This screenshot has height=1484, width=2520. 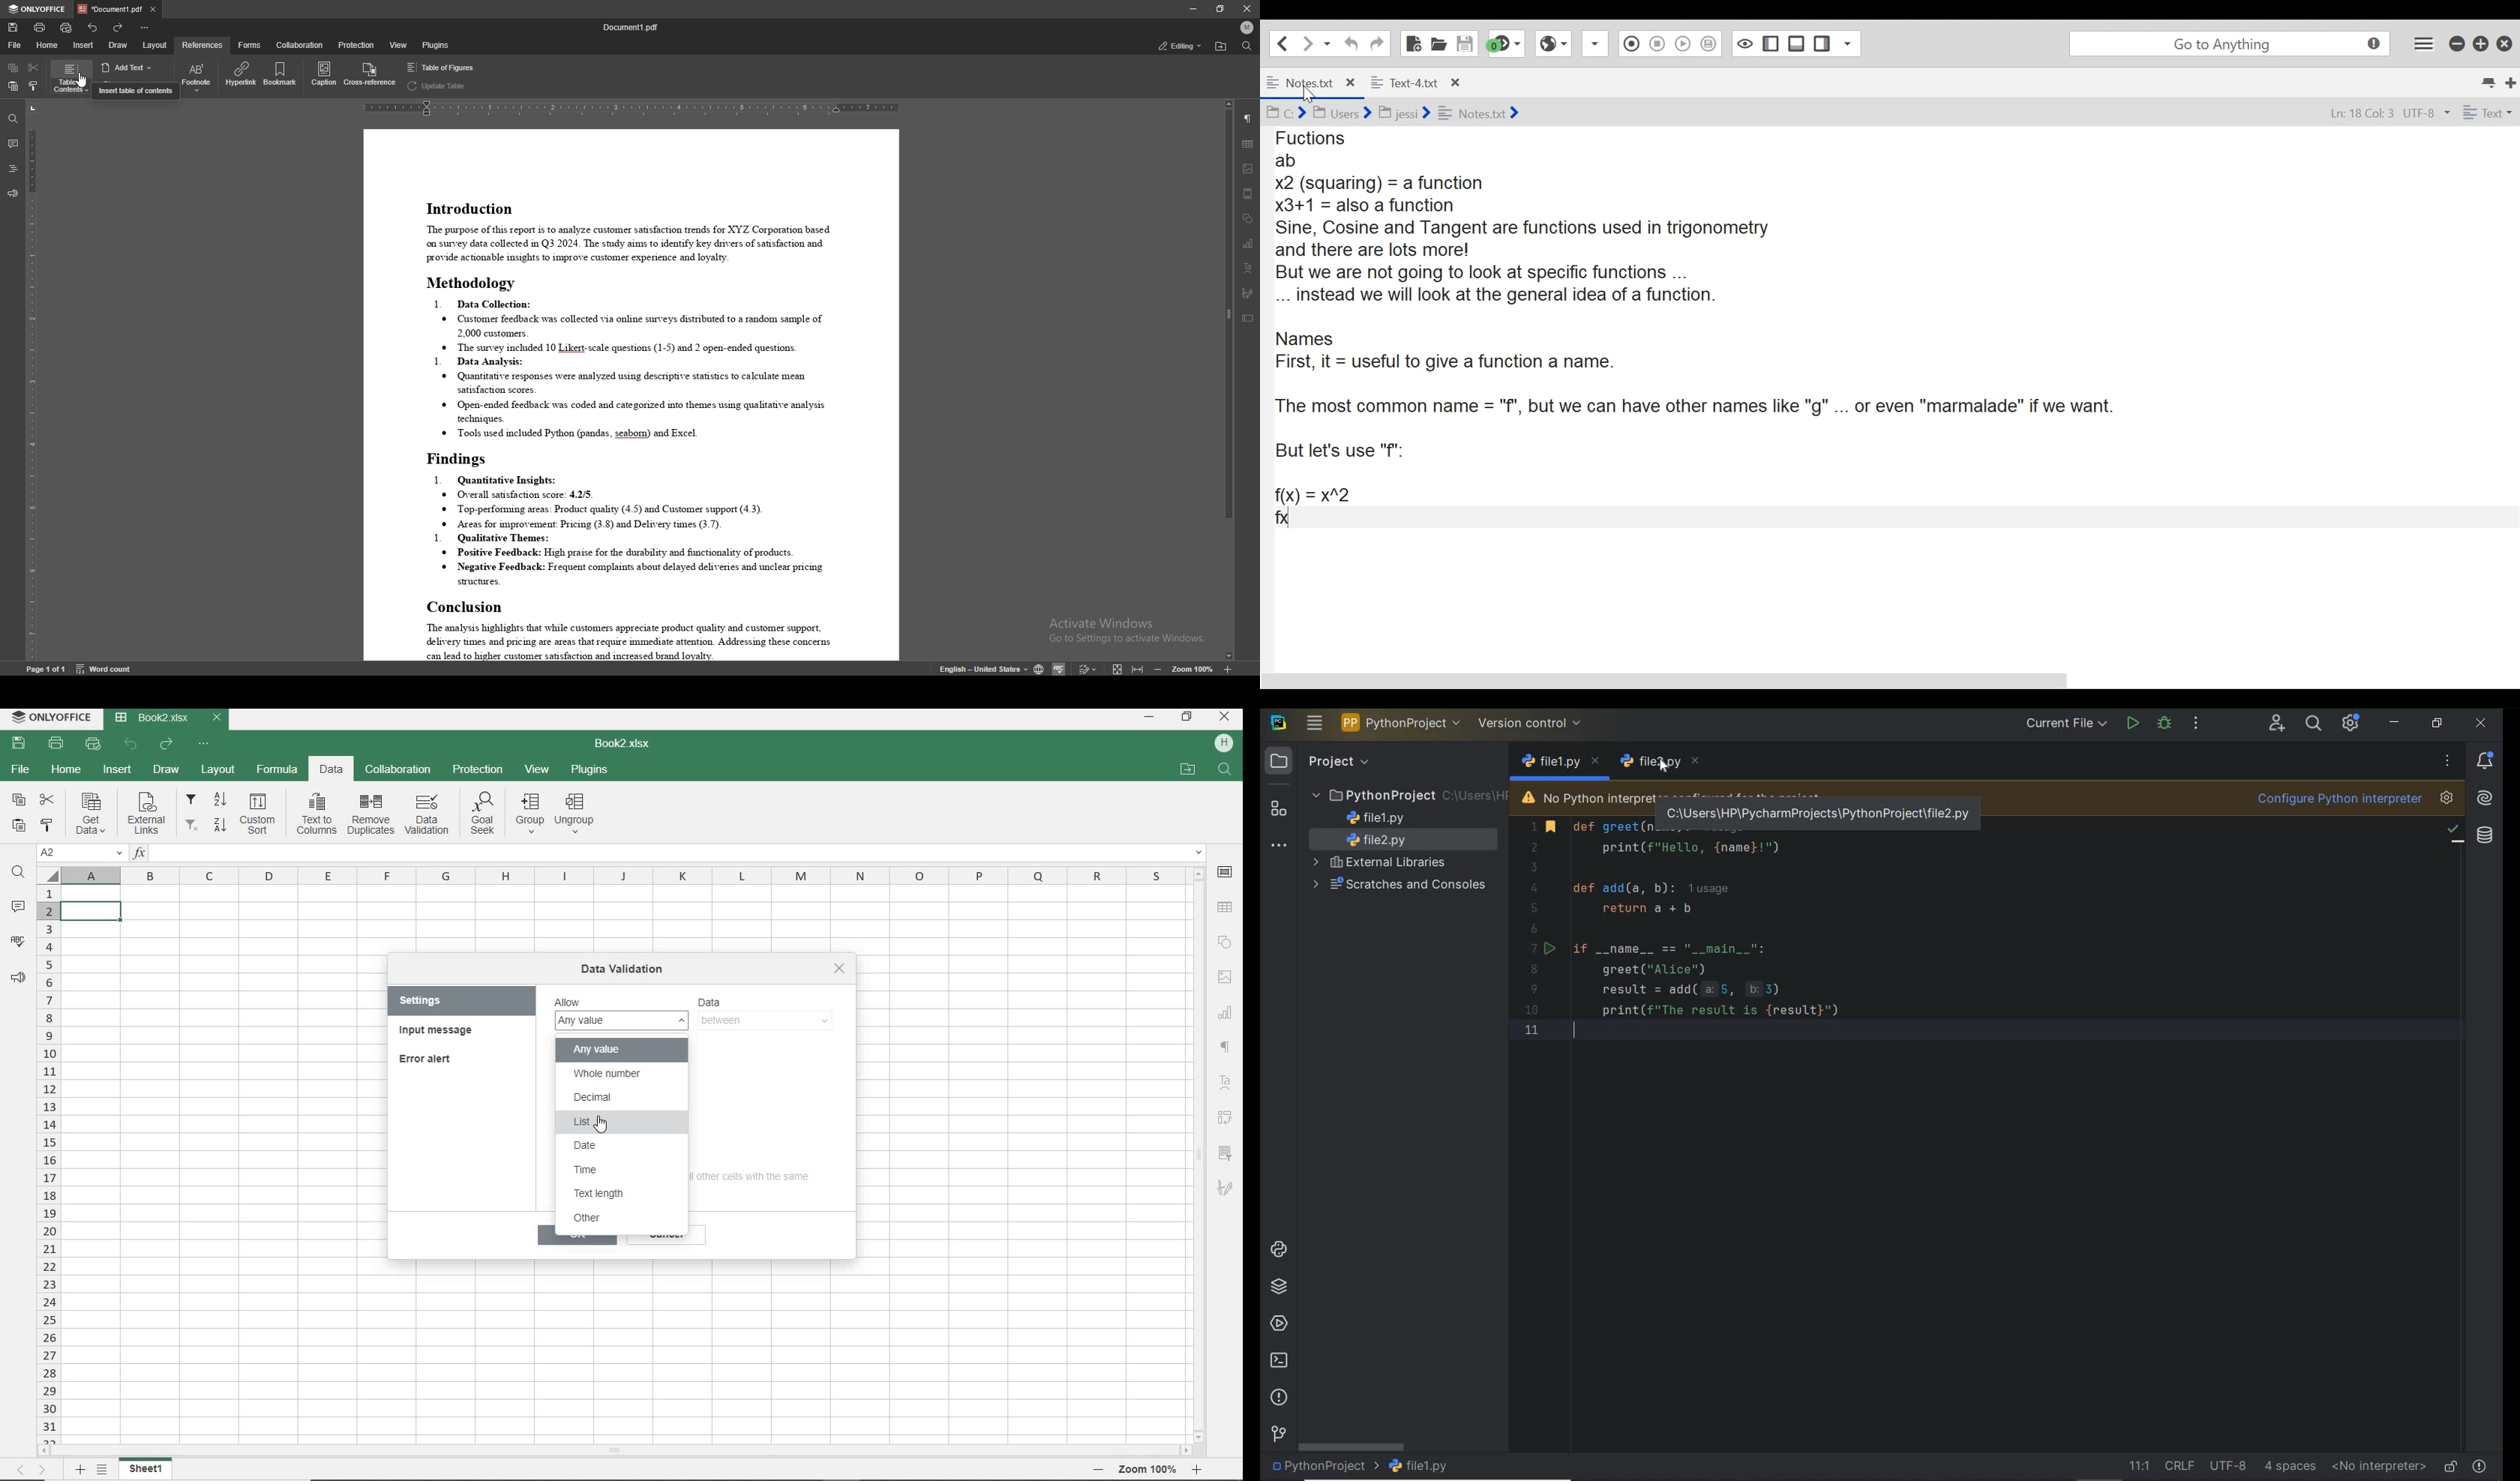 I want to click on hyperlink, so click(x=243, y=74).